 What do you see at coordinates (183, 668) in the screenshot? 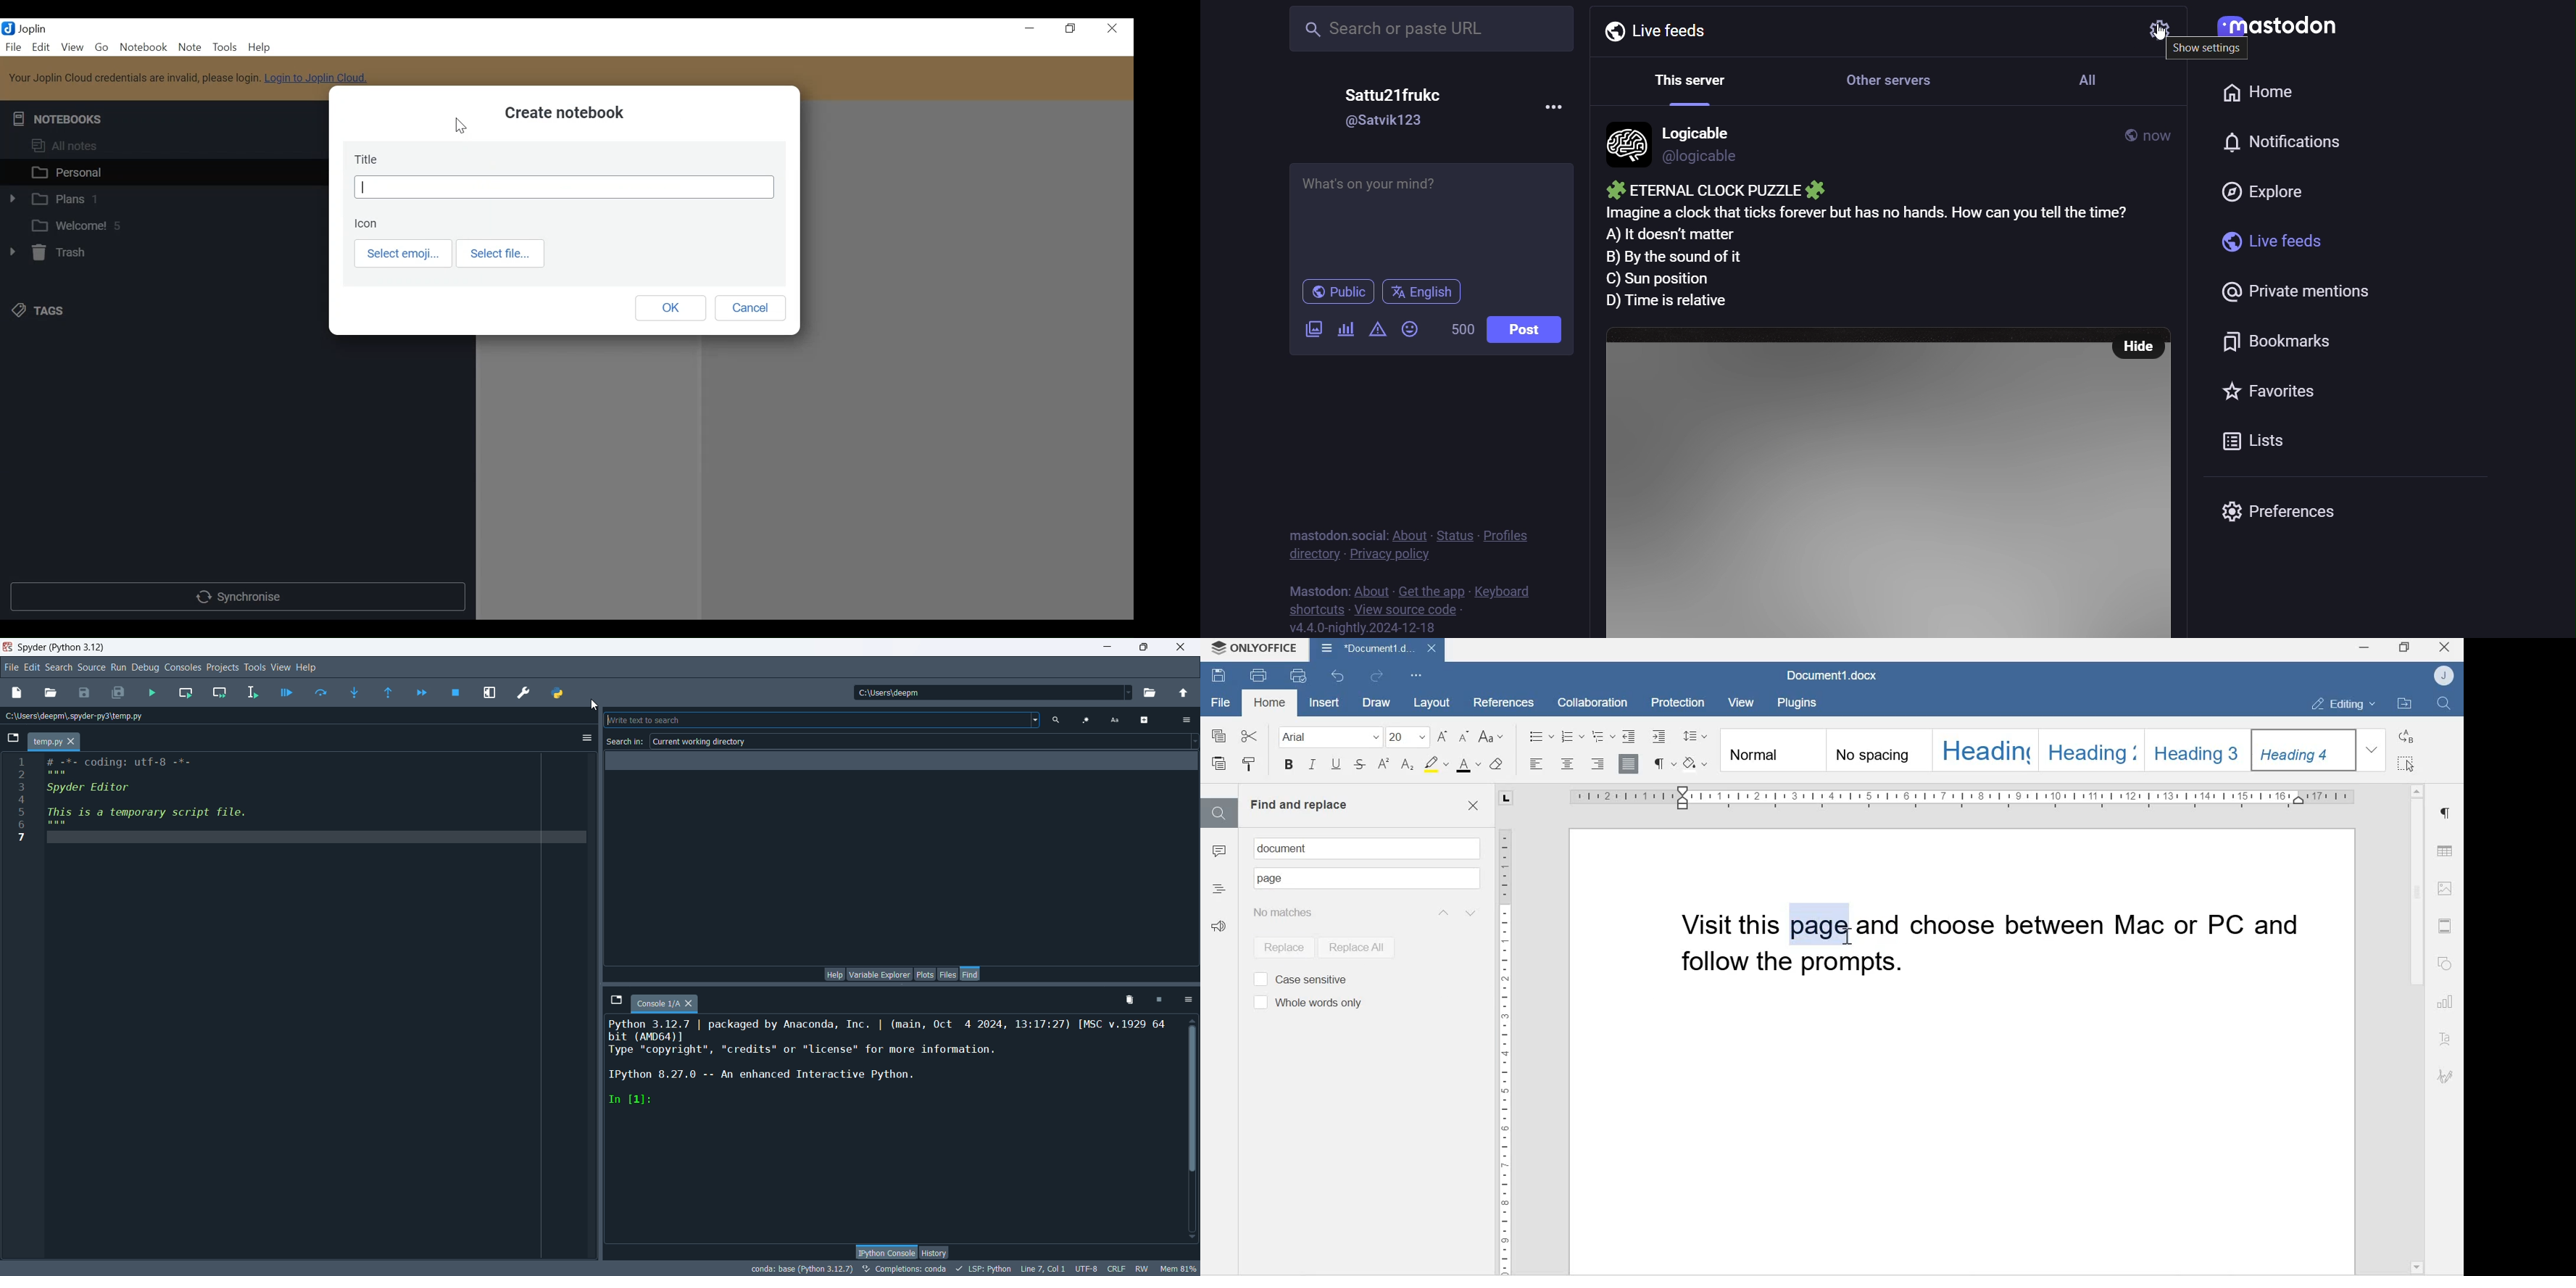
I see `console` at bounding box center [183, 668].